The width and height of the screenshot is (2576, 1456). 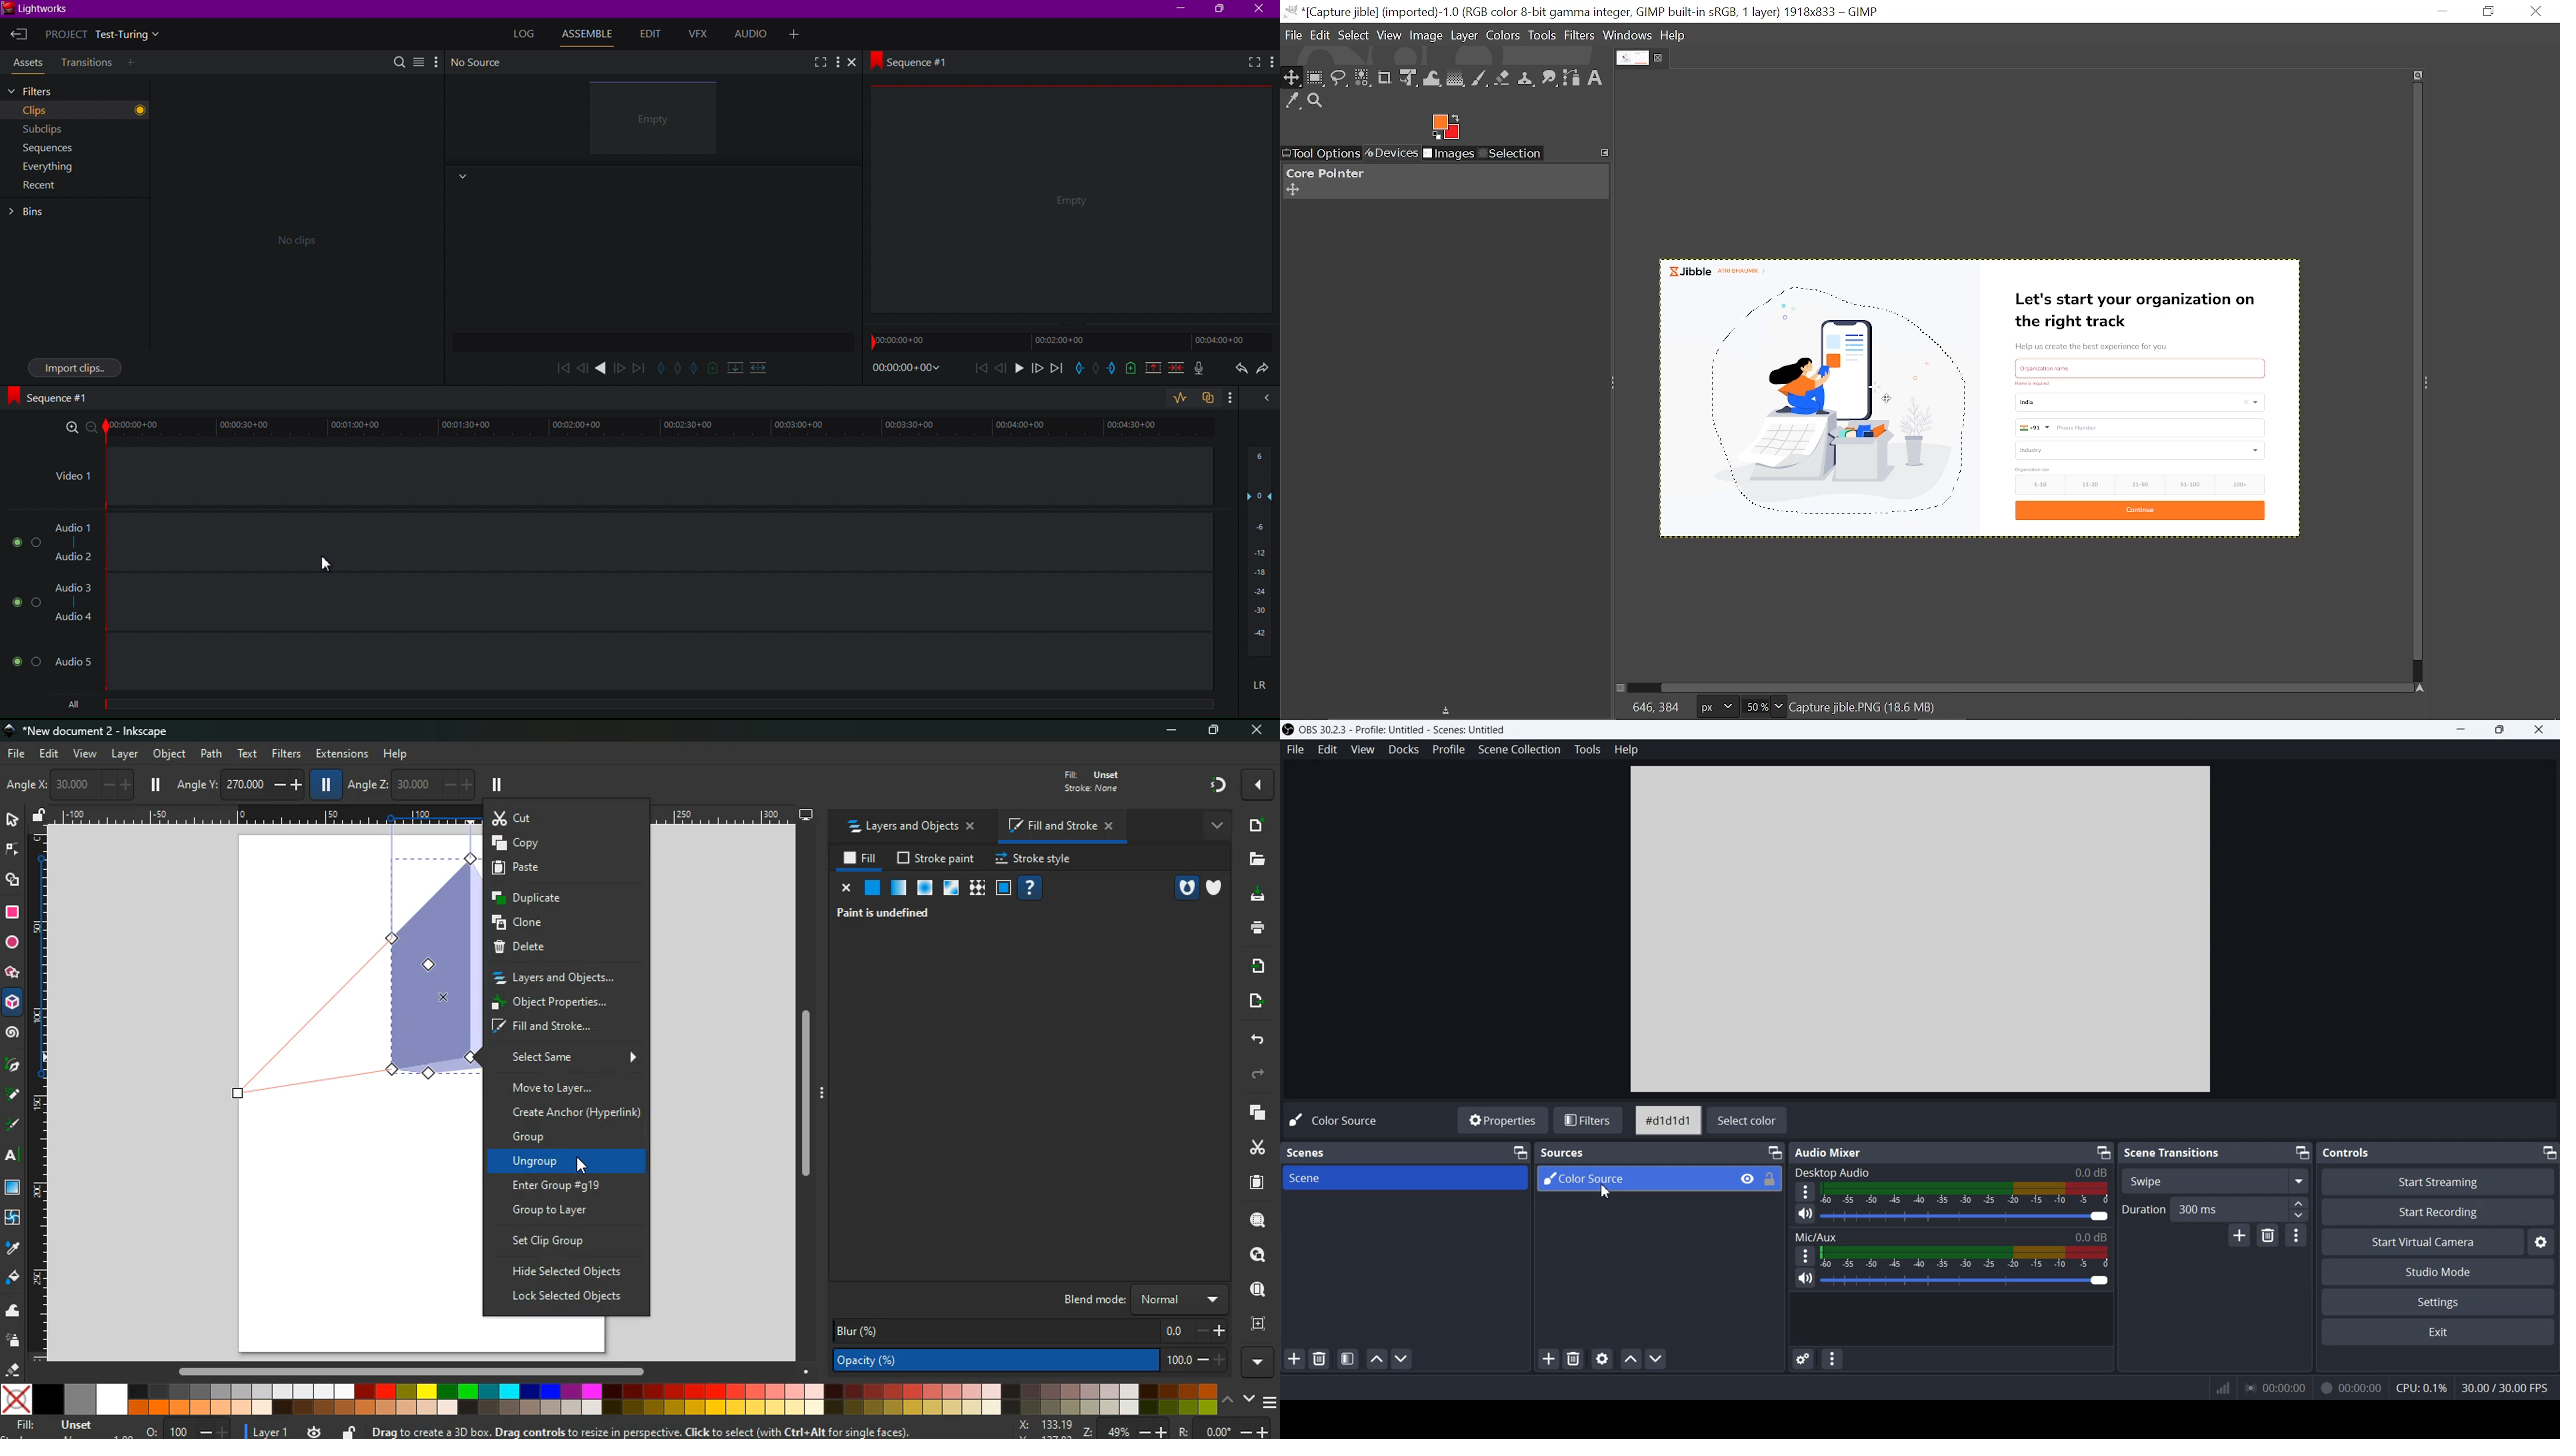 What do you see at coordinates (1464, 37) in the screenshot?
I see `Layer` at bounding box center [1464, 37].